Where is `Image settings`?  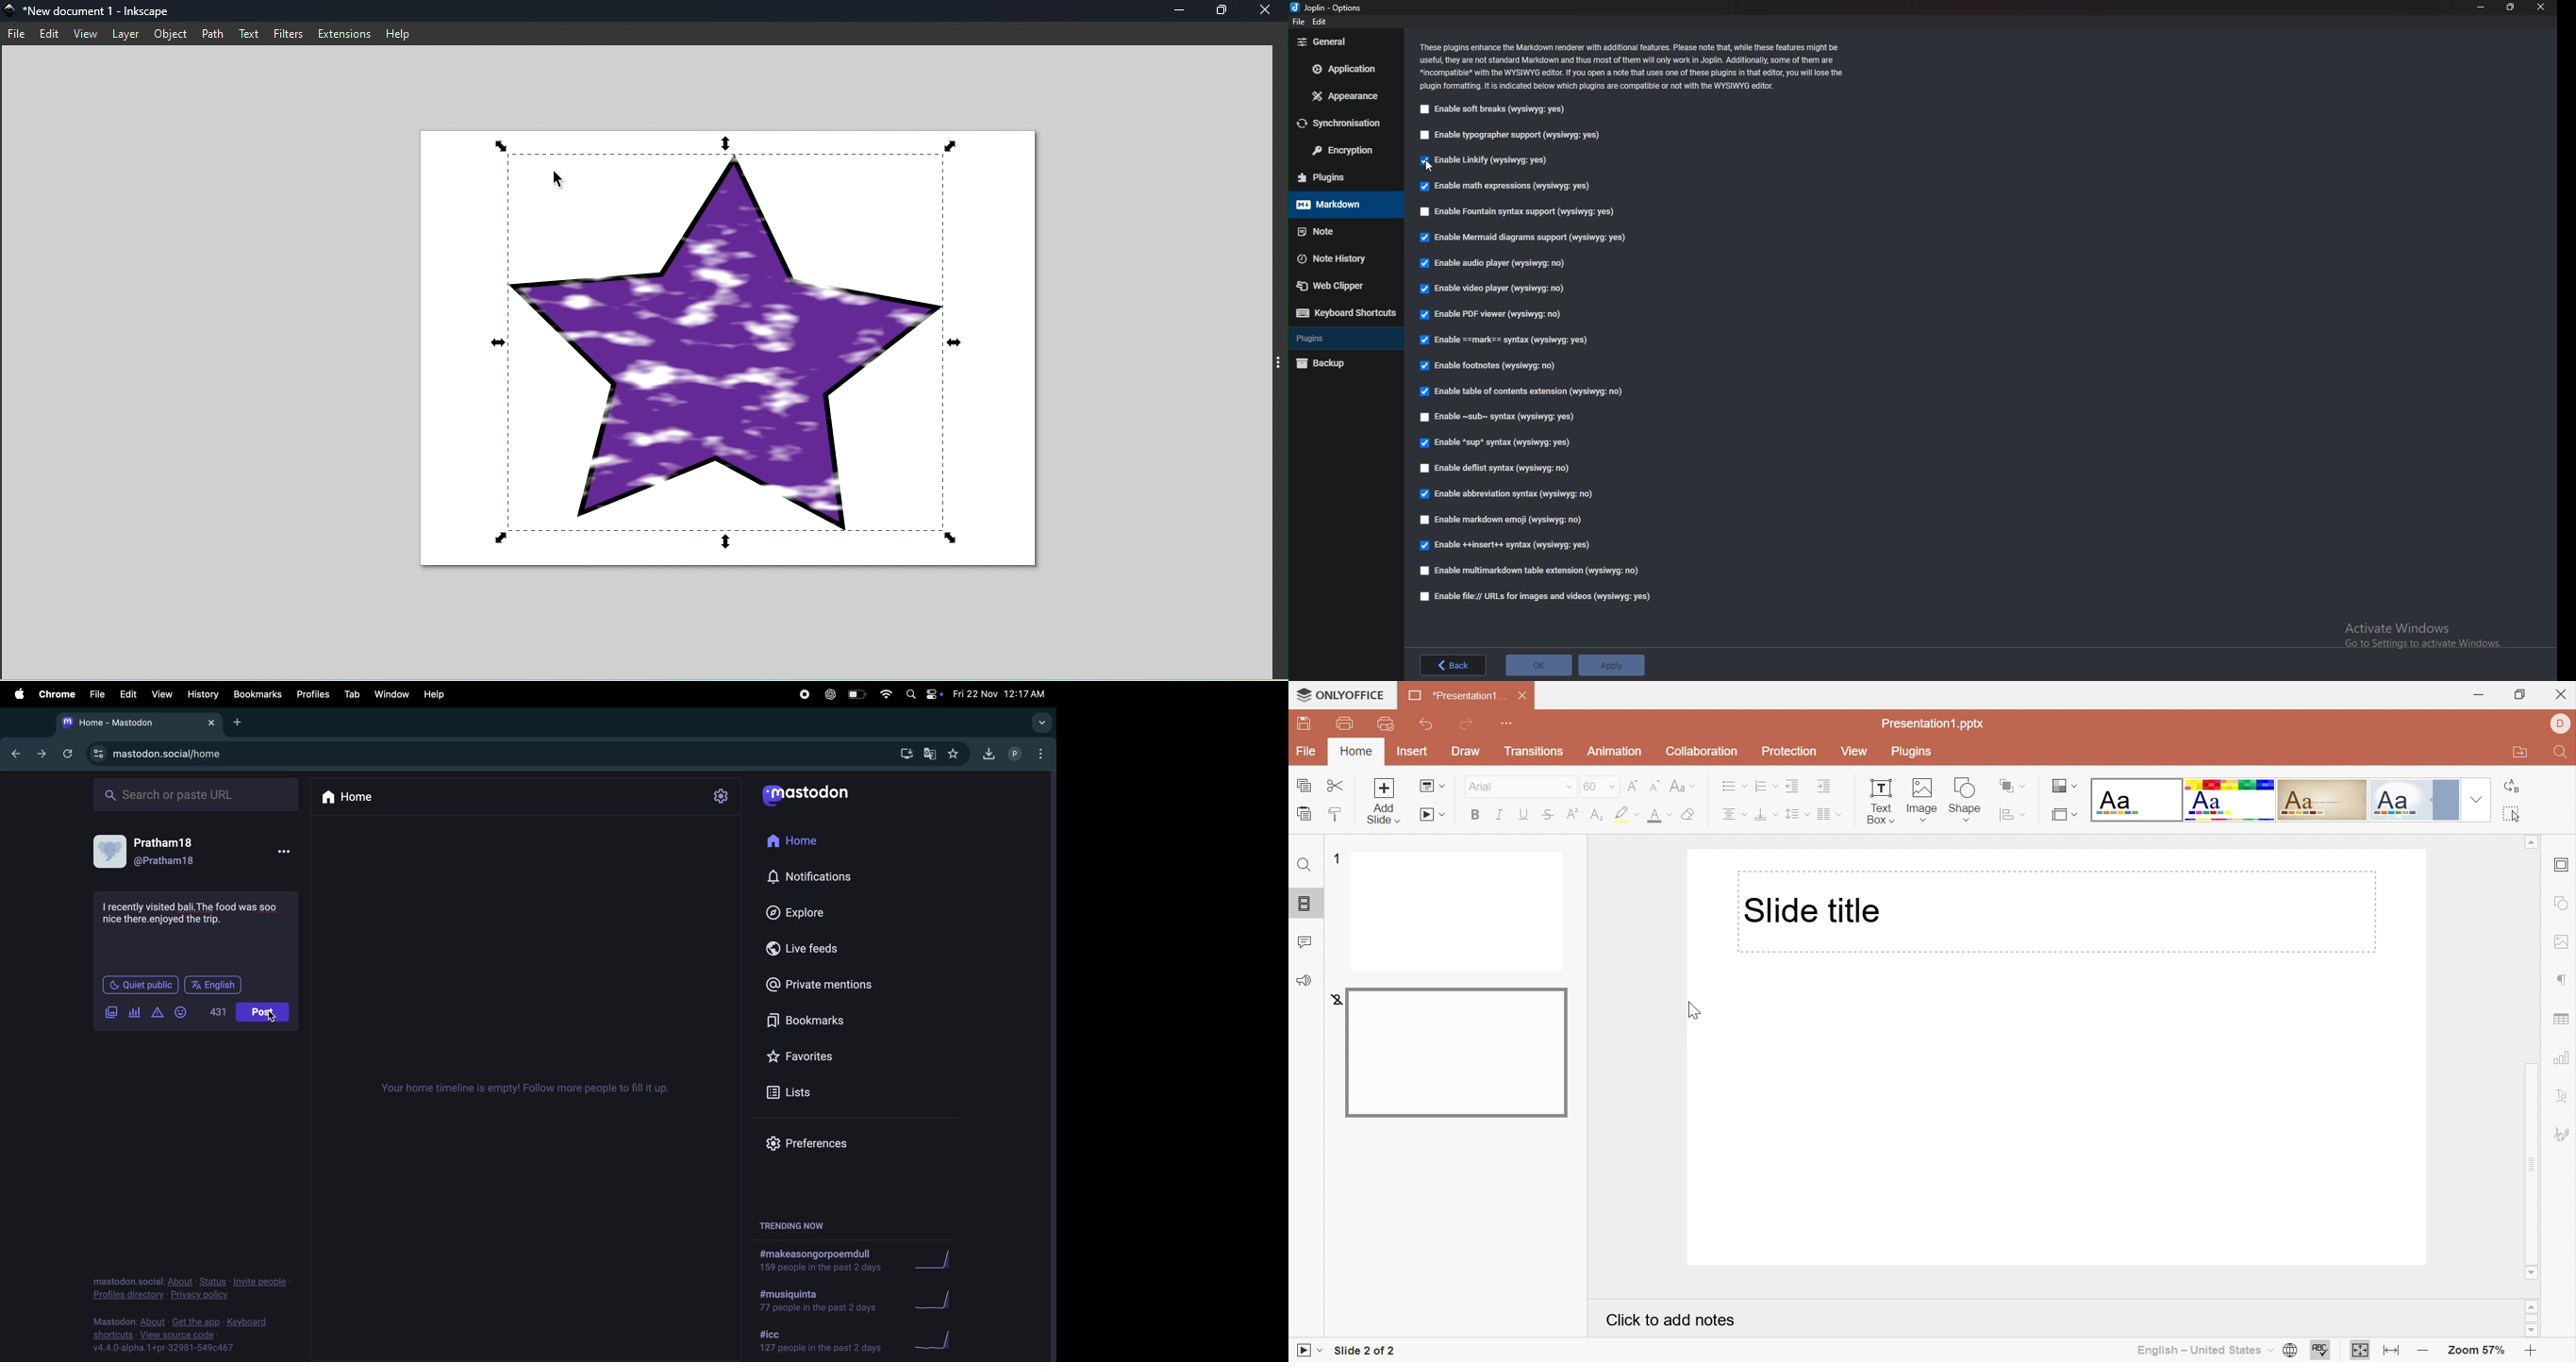
Image settings is located at coordinates (2564, 943).